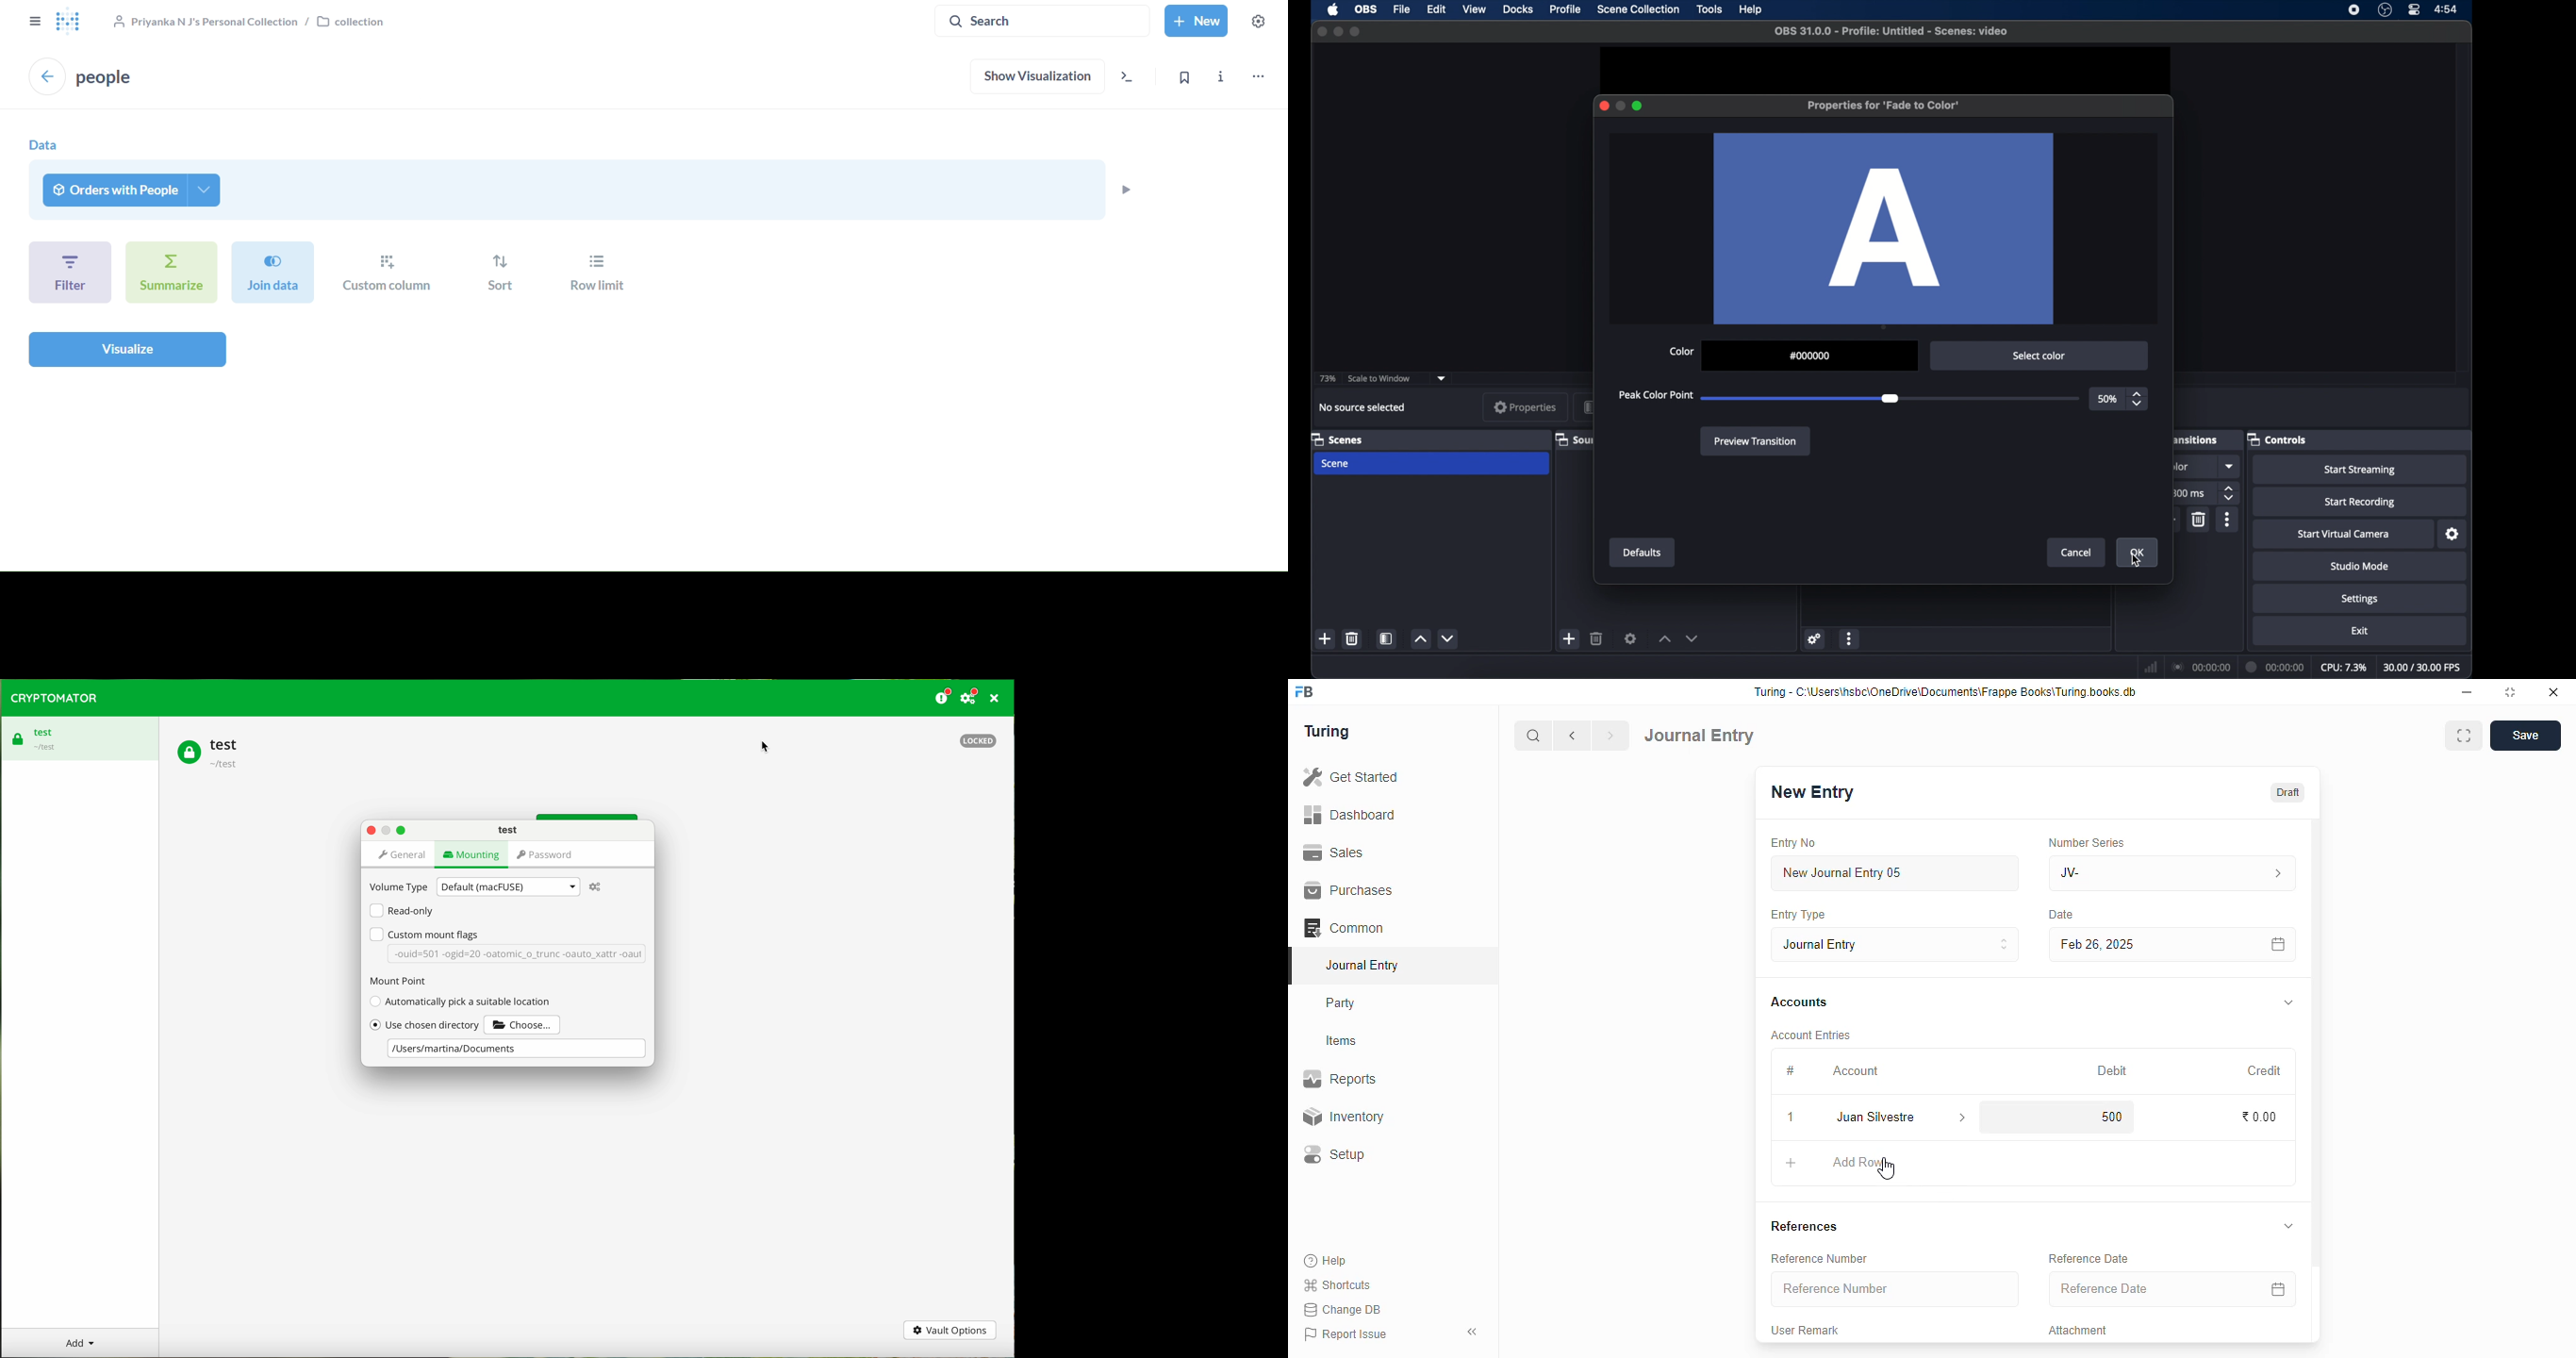  What do you see at coordinates (1638, 9) in the screenshot?
I see `scene collection` at bounding box center [1638, 9].